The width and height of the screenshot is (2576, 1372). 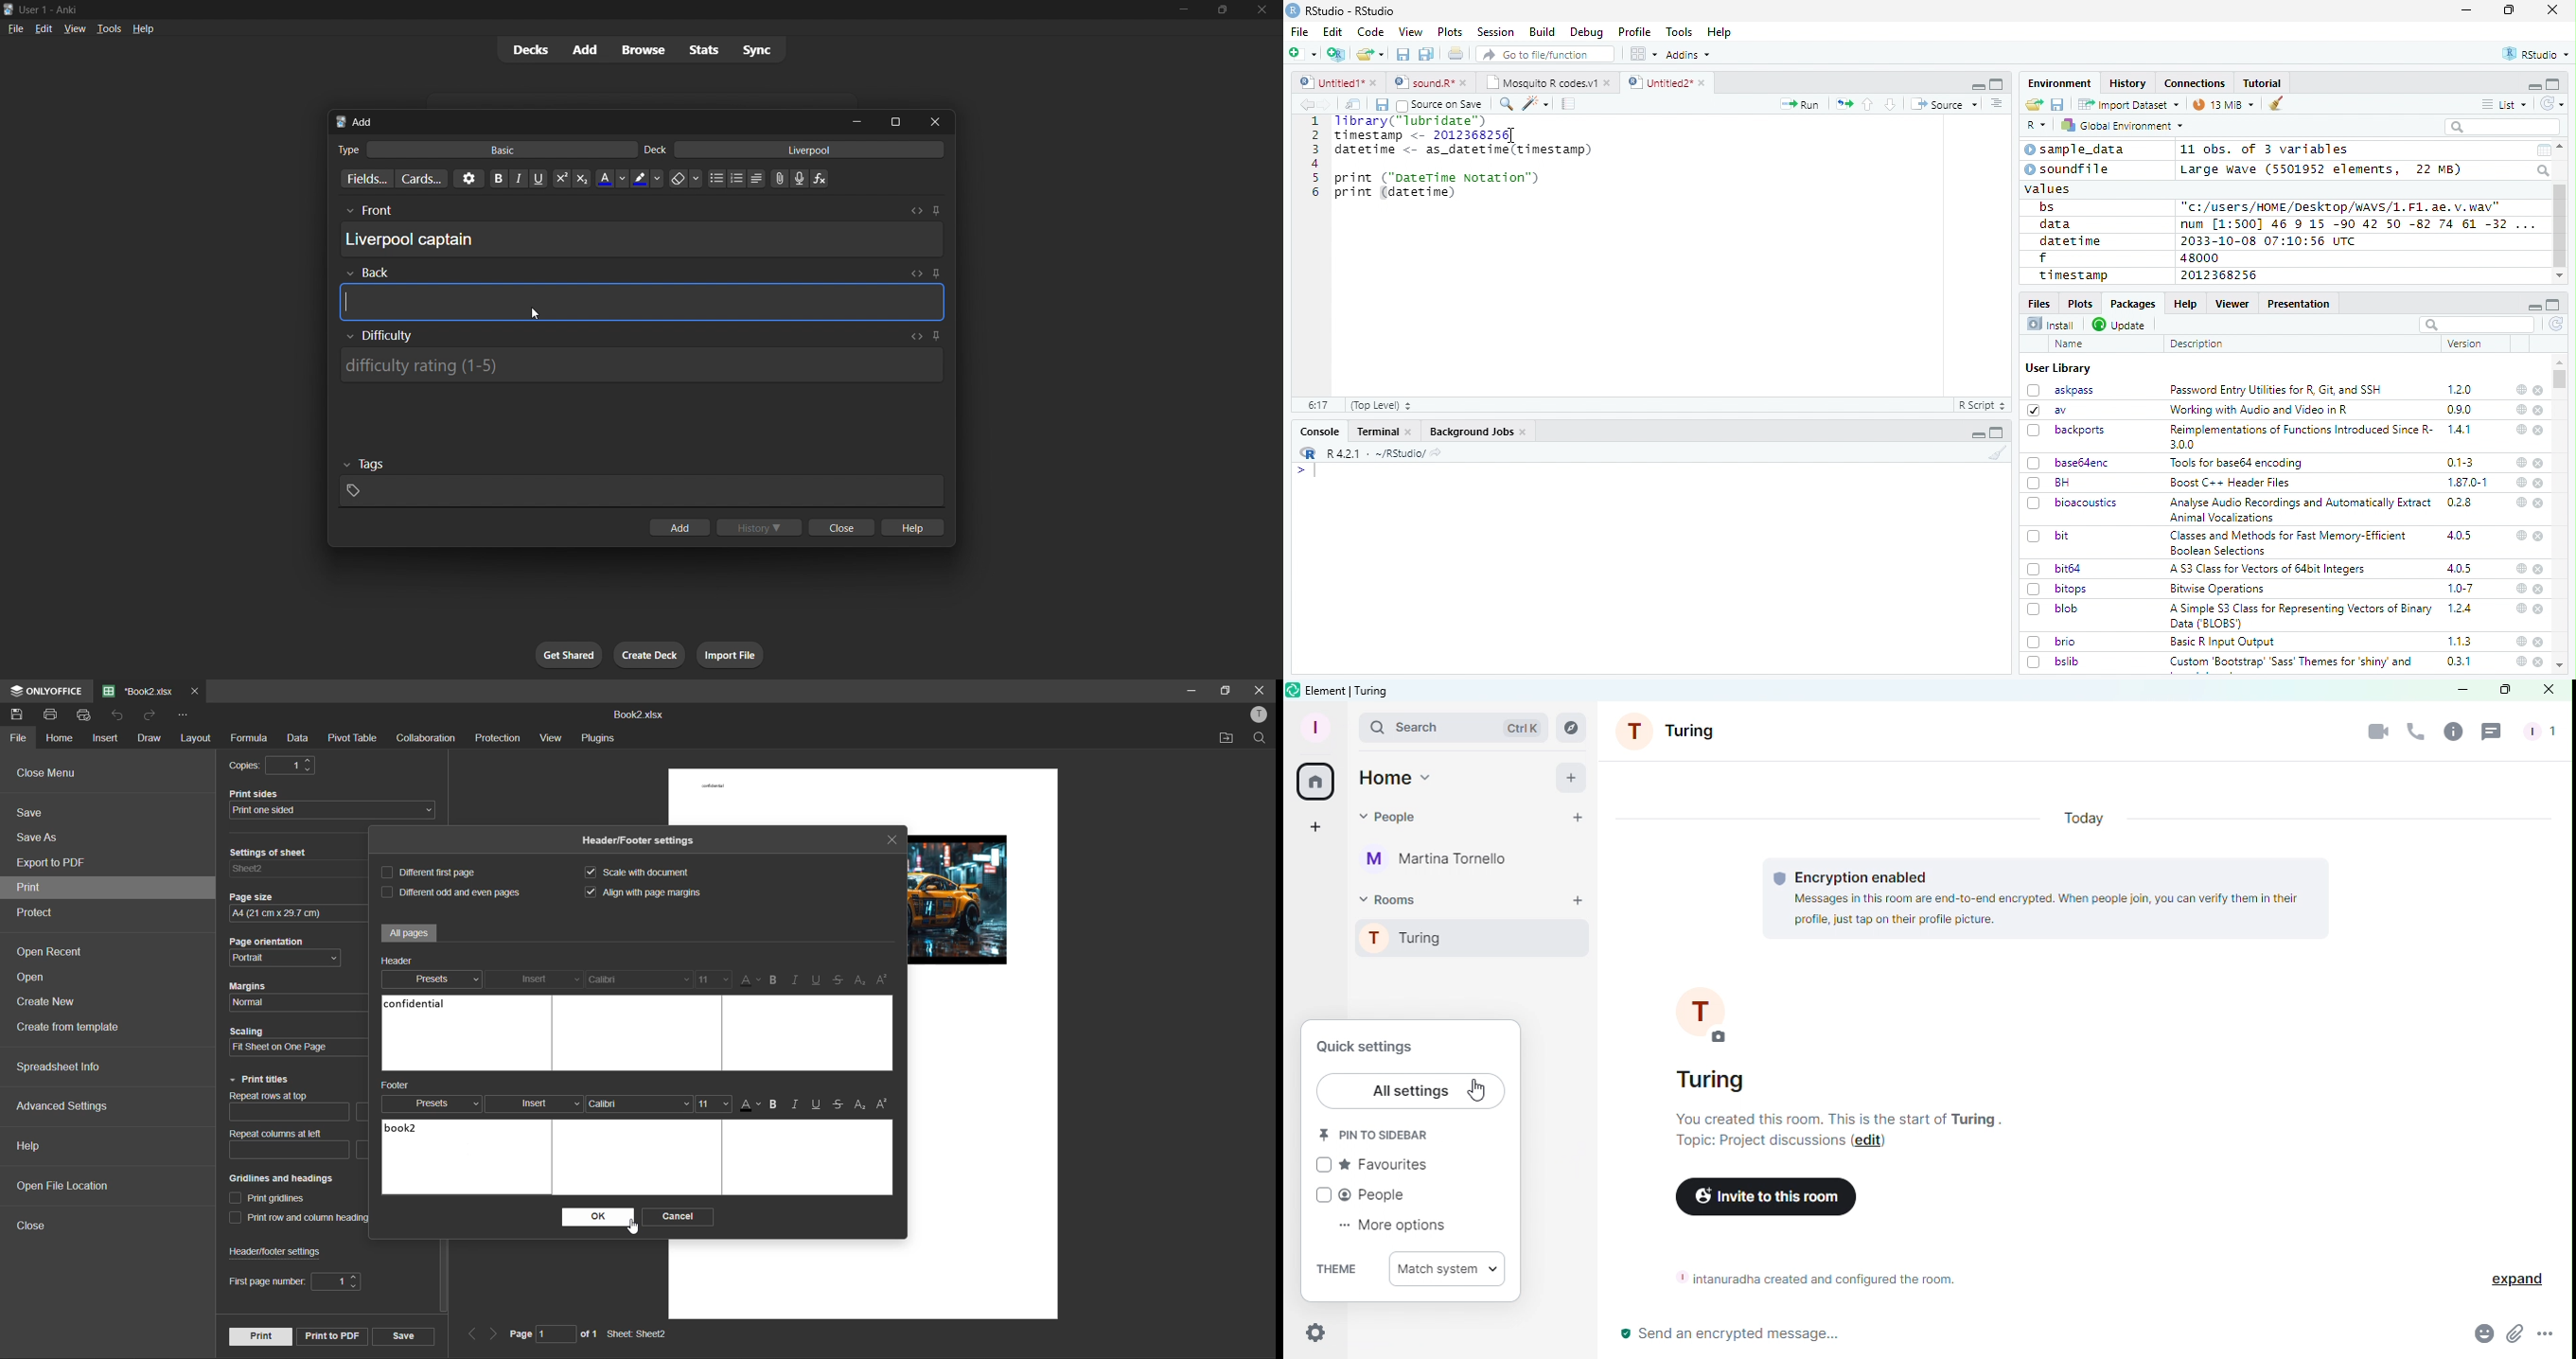 I want to click on Session, so click(x=1494, y=32).